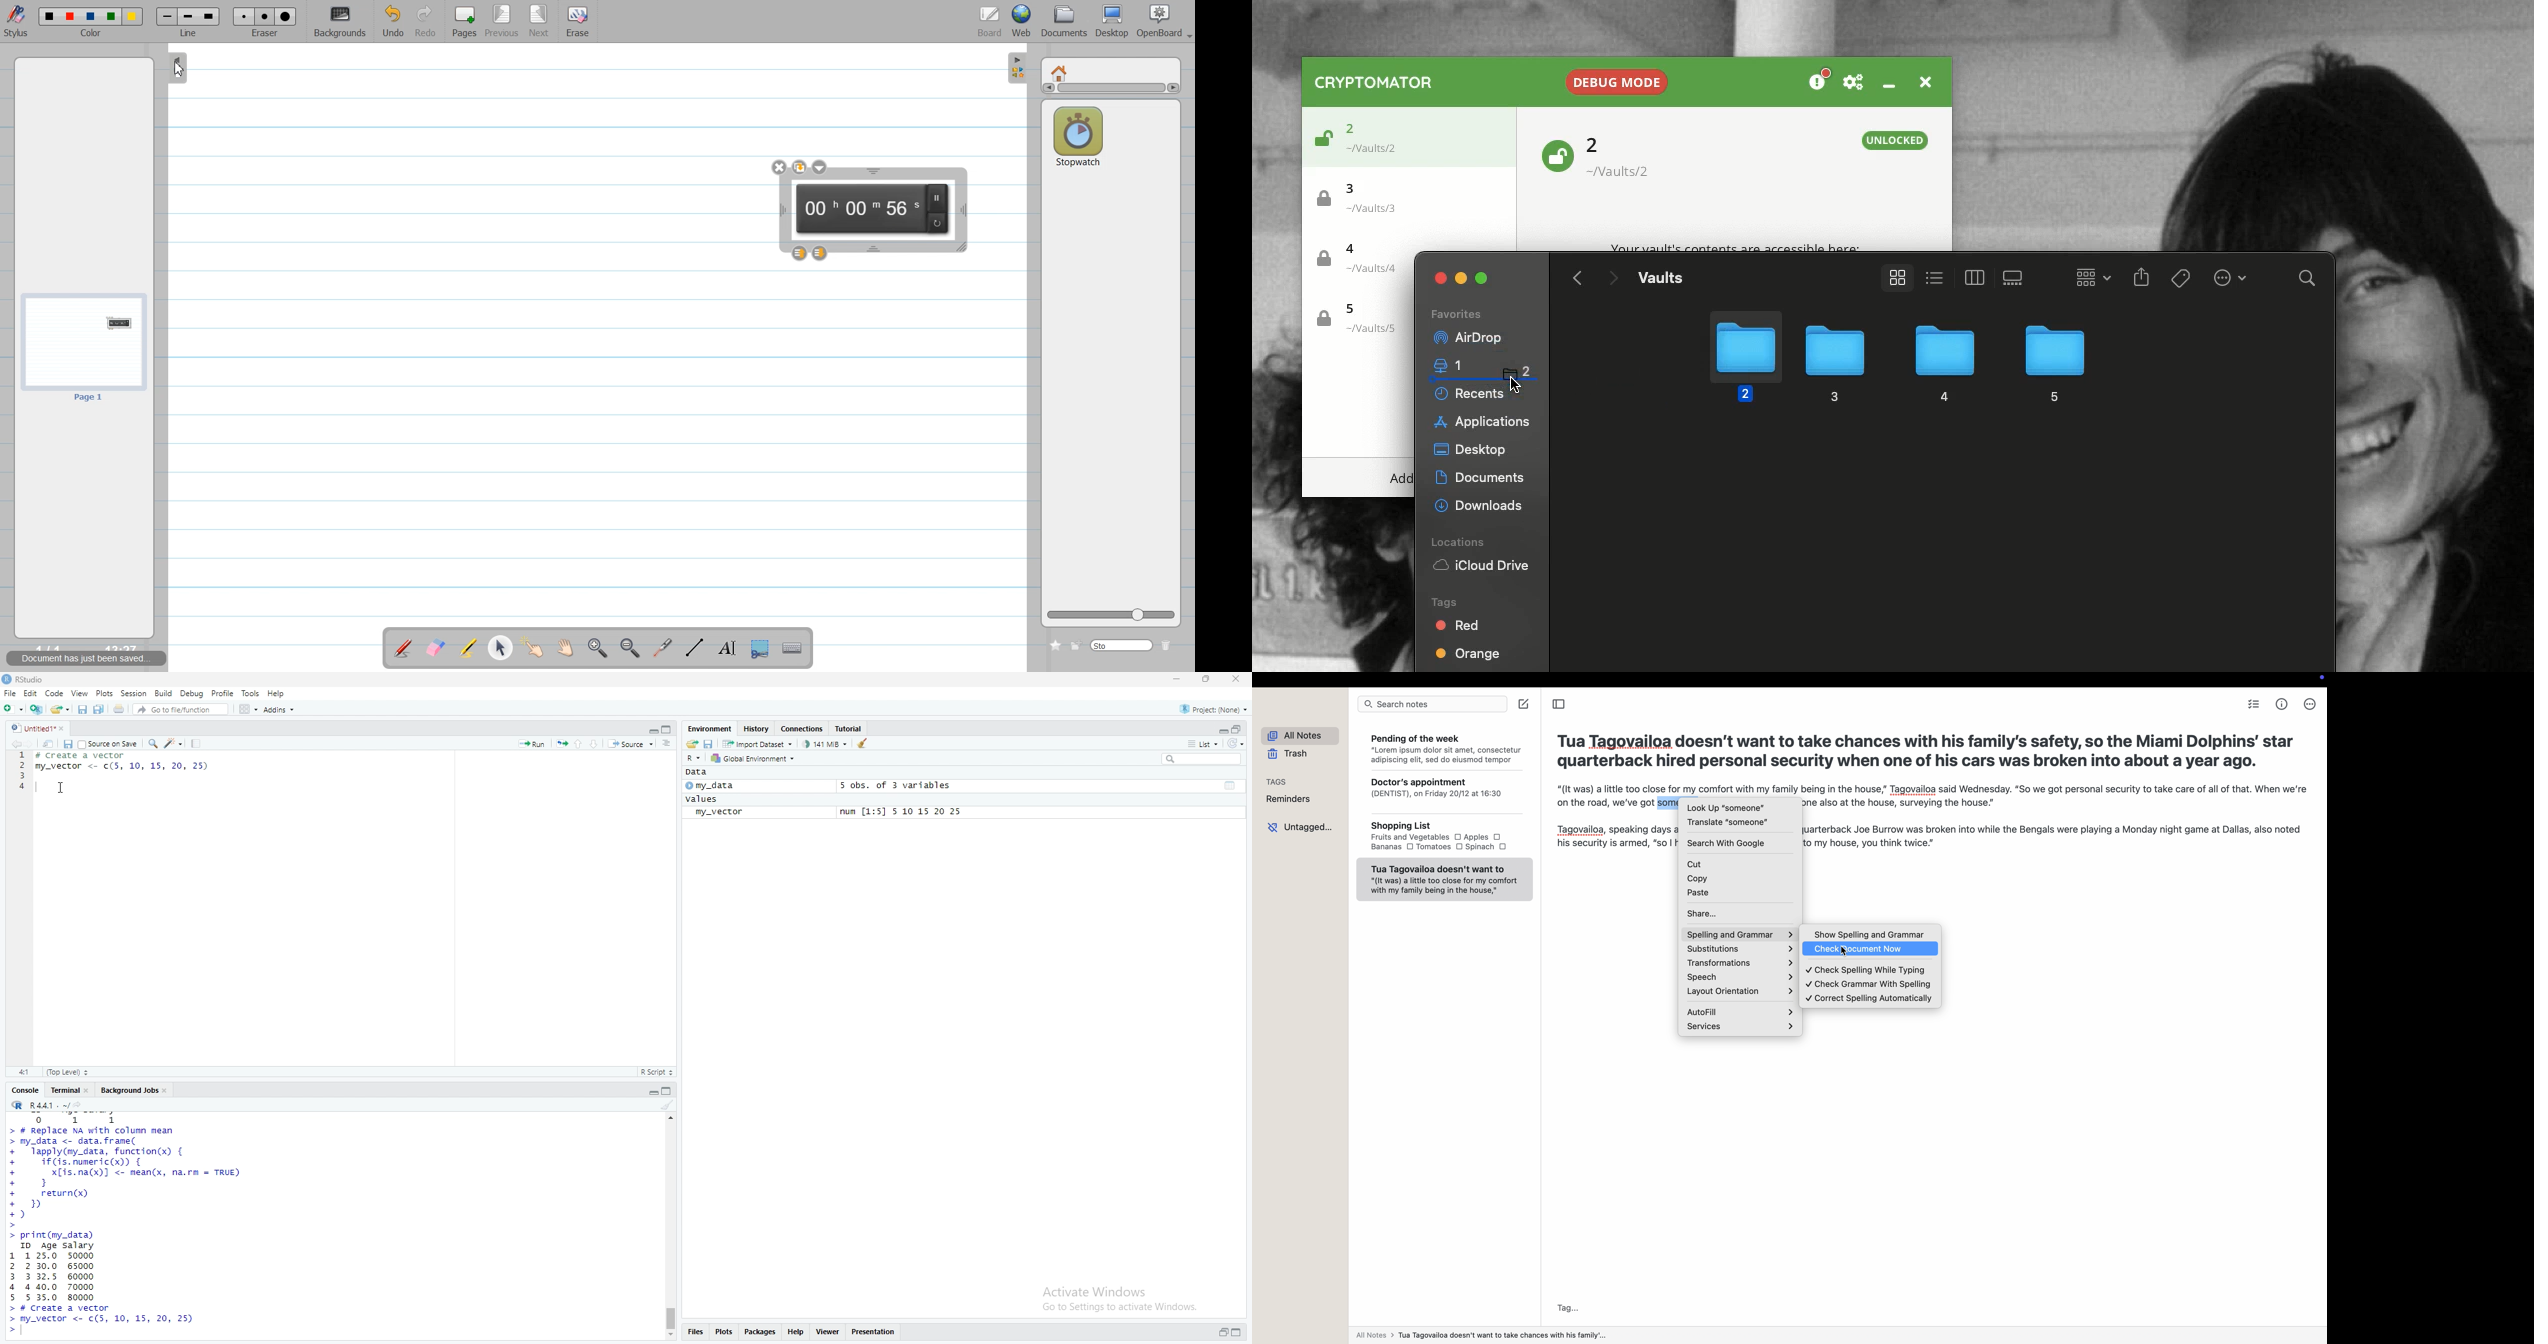  Describe the element at coordinates (193, 694) in the screenshot. I see `Debug` at that location.